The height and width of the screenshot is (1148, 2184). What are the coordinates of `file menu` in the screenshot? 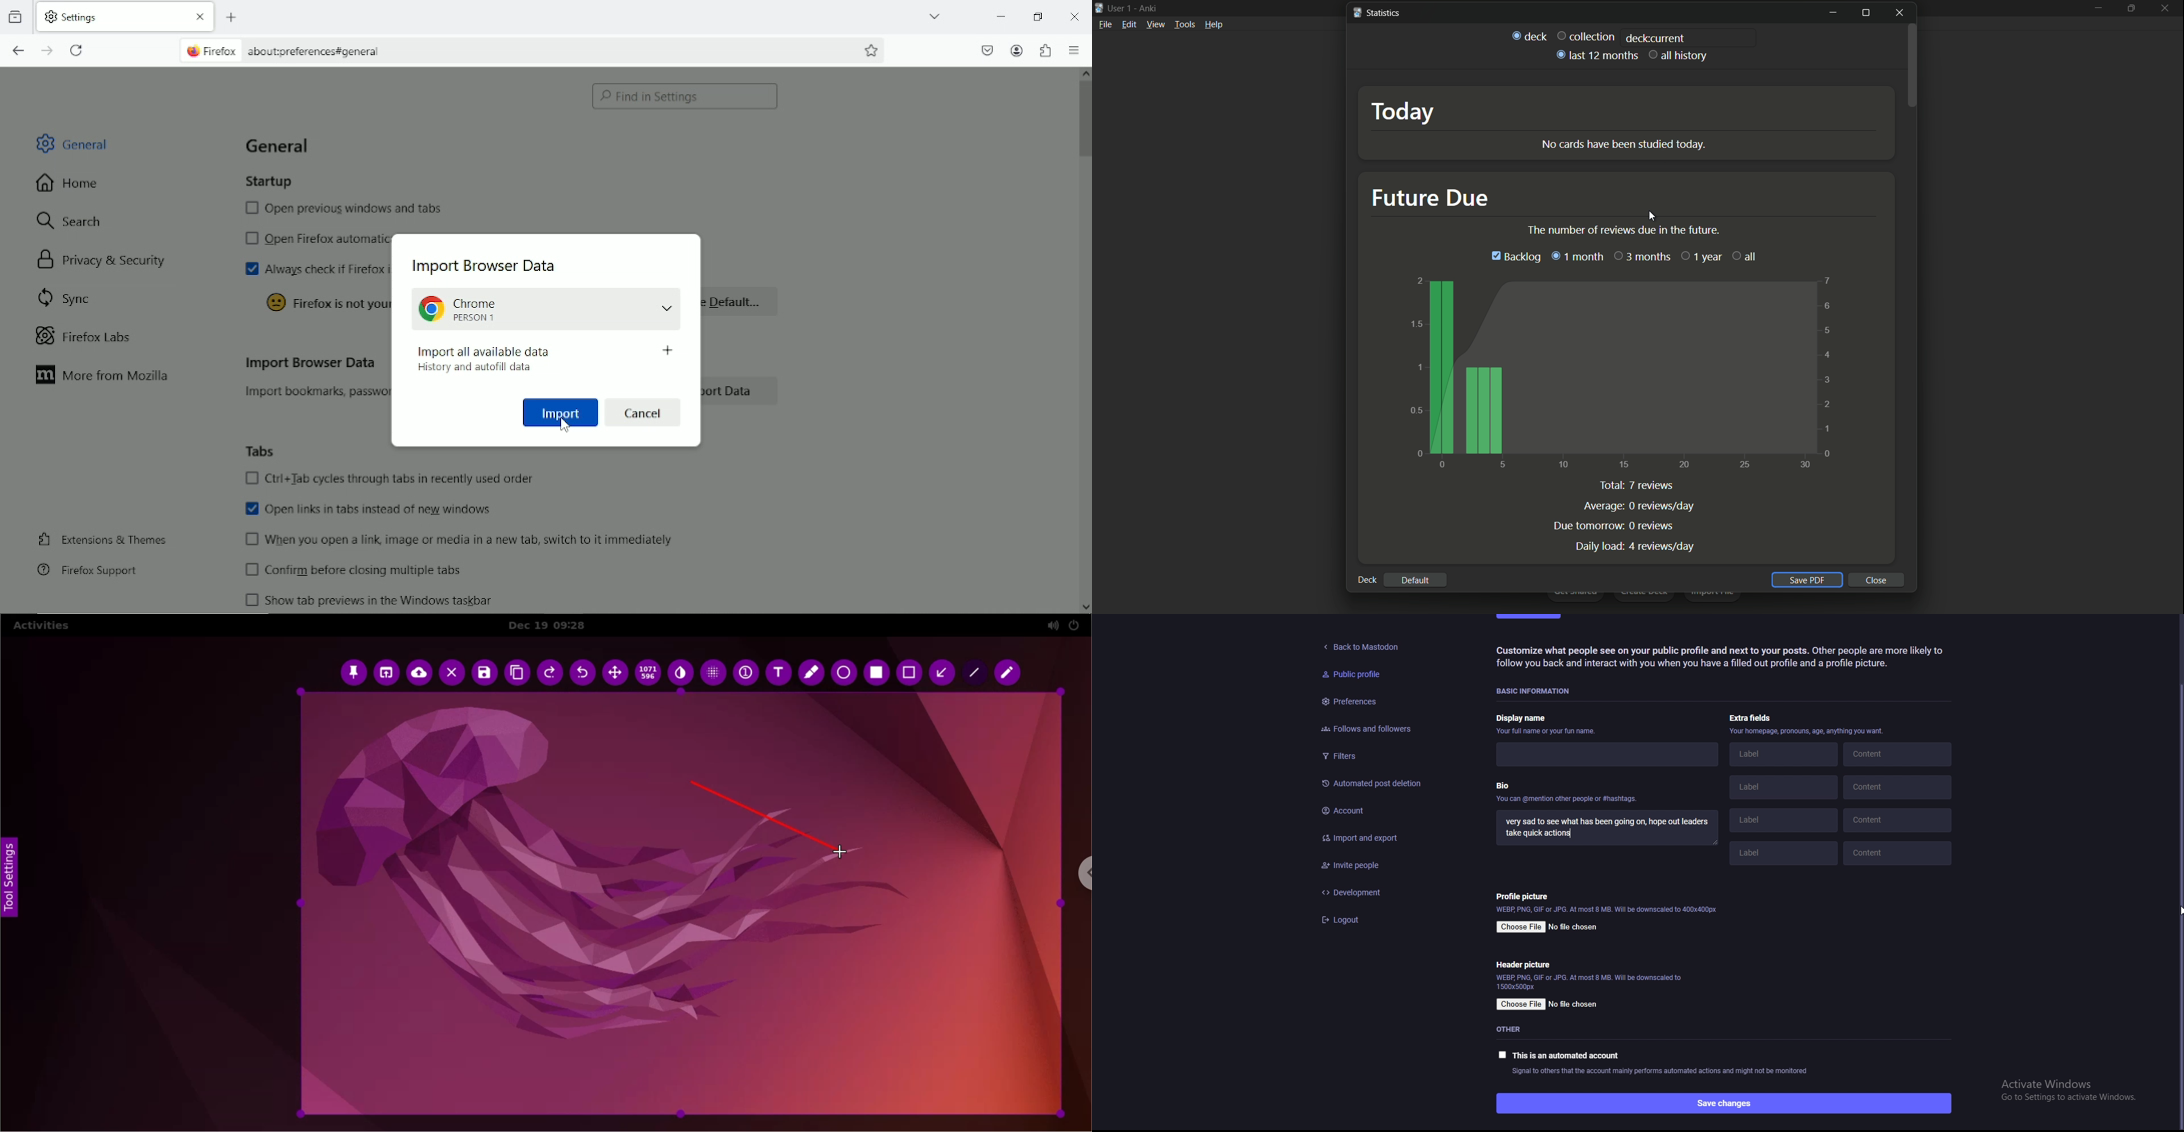 It's located at (1105, 25).